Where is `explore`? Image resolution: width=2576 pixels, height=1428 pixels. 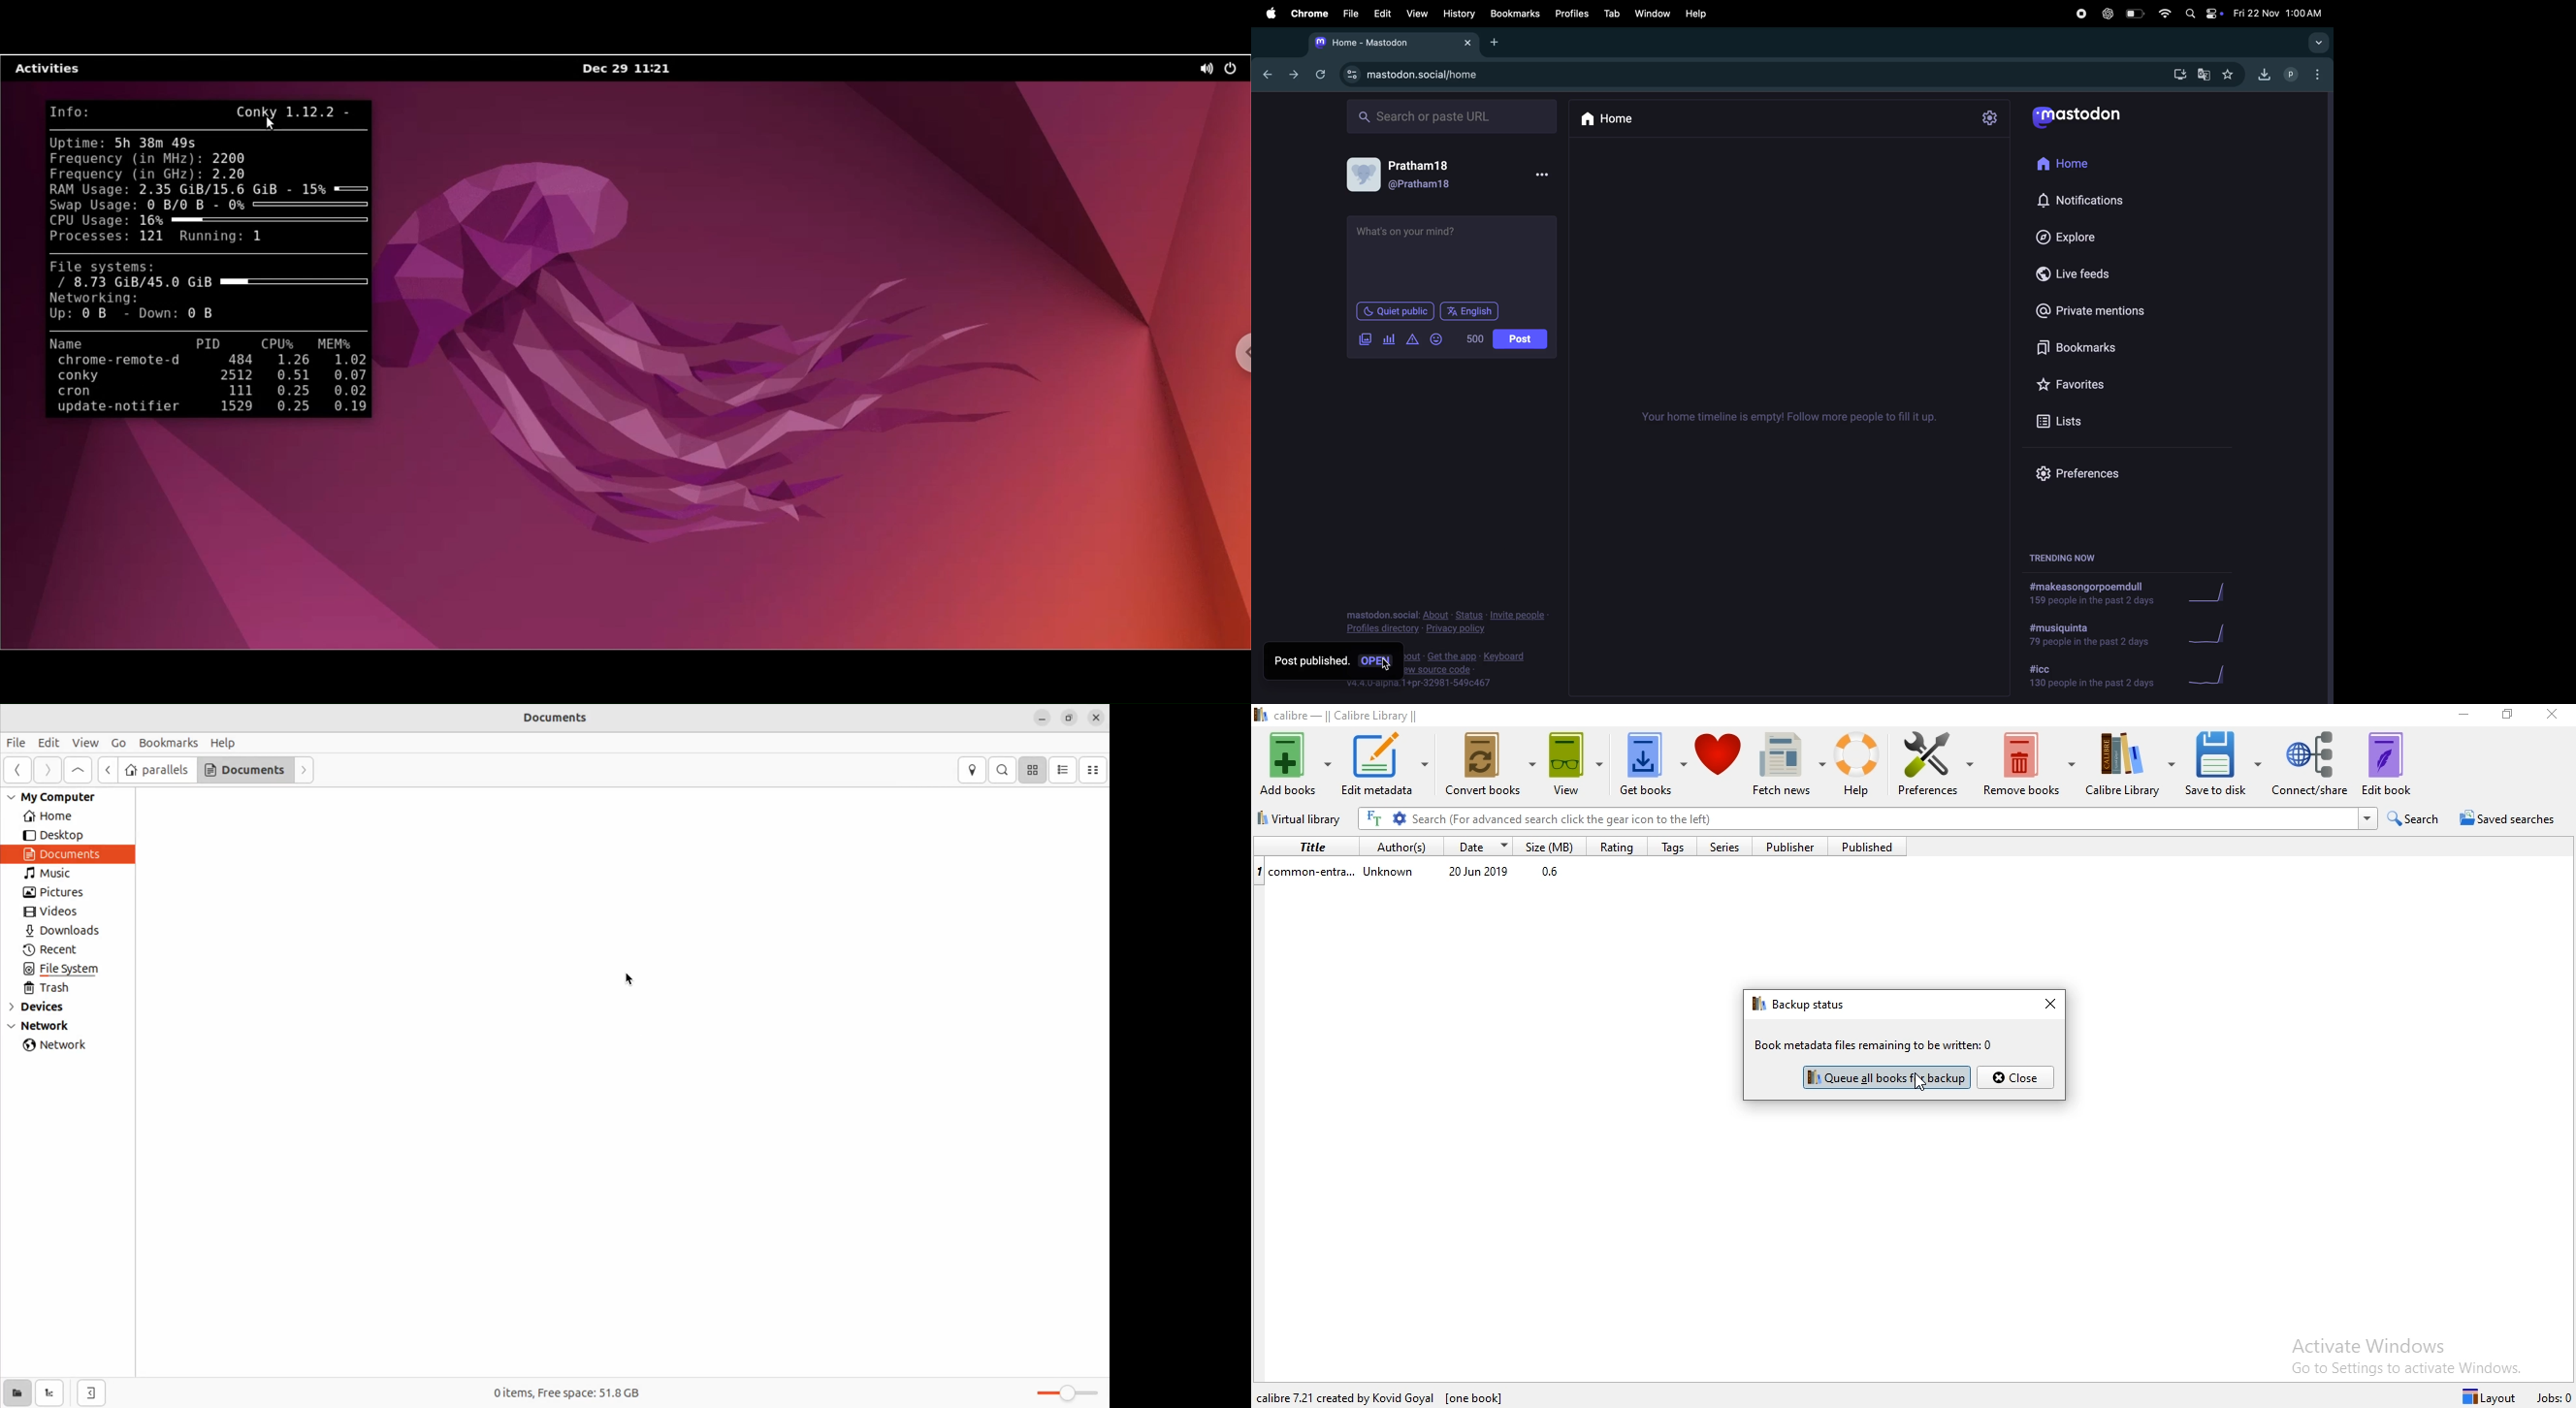 explore is located at coordinates (2076, 236).